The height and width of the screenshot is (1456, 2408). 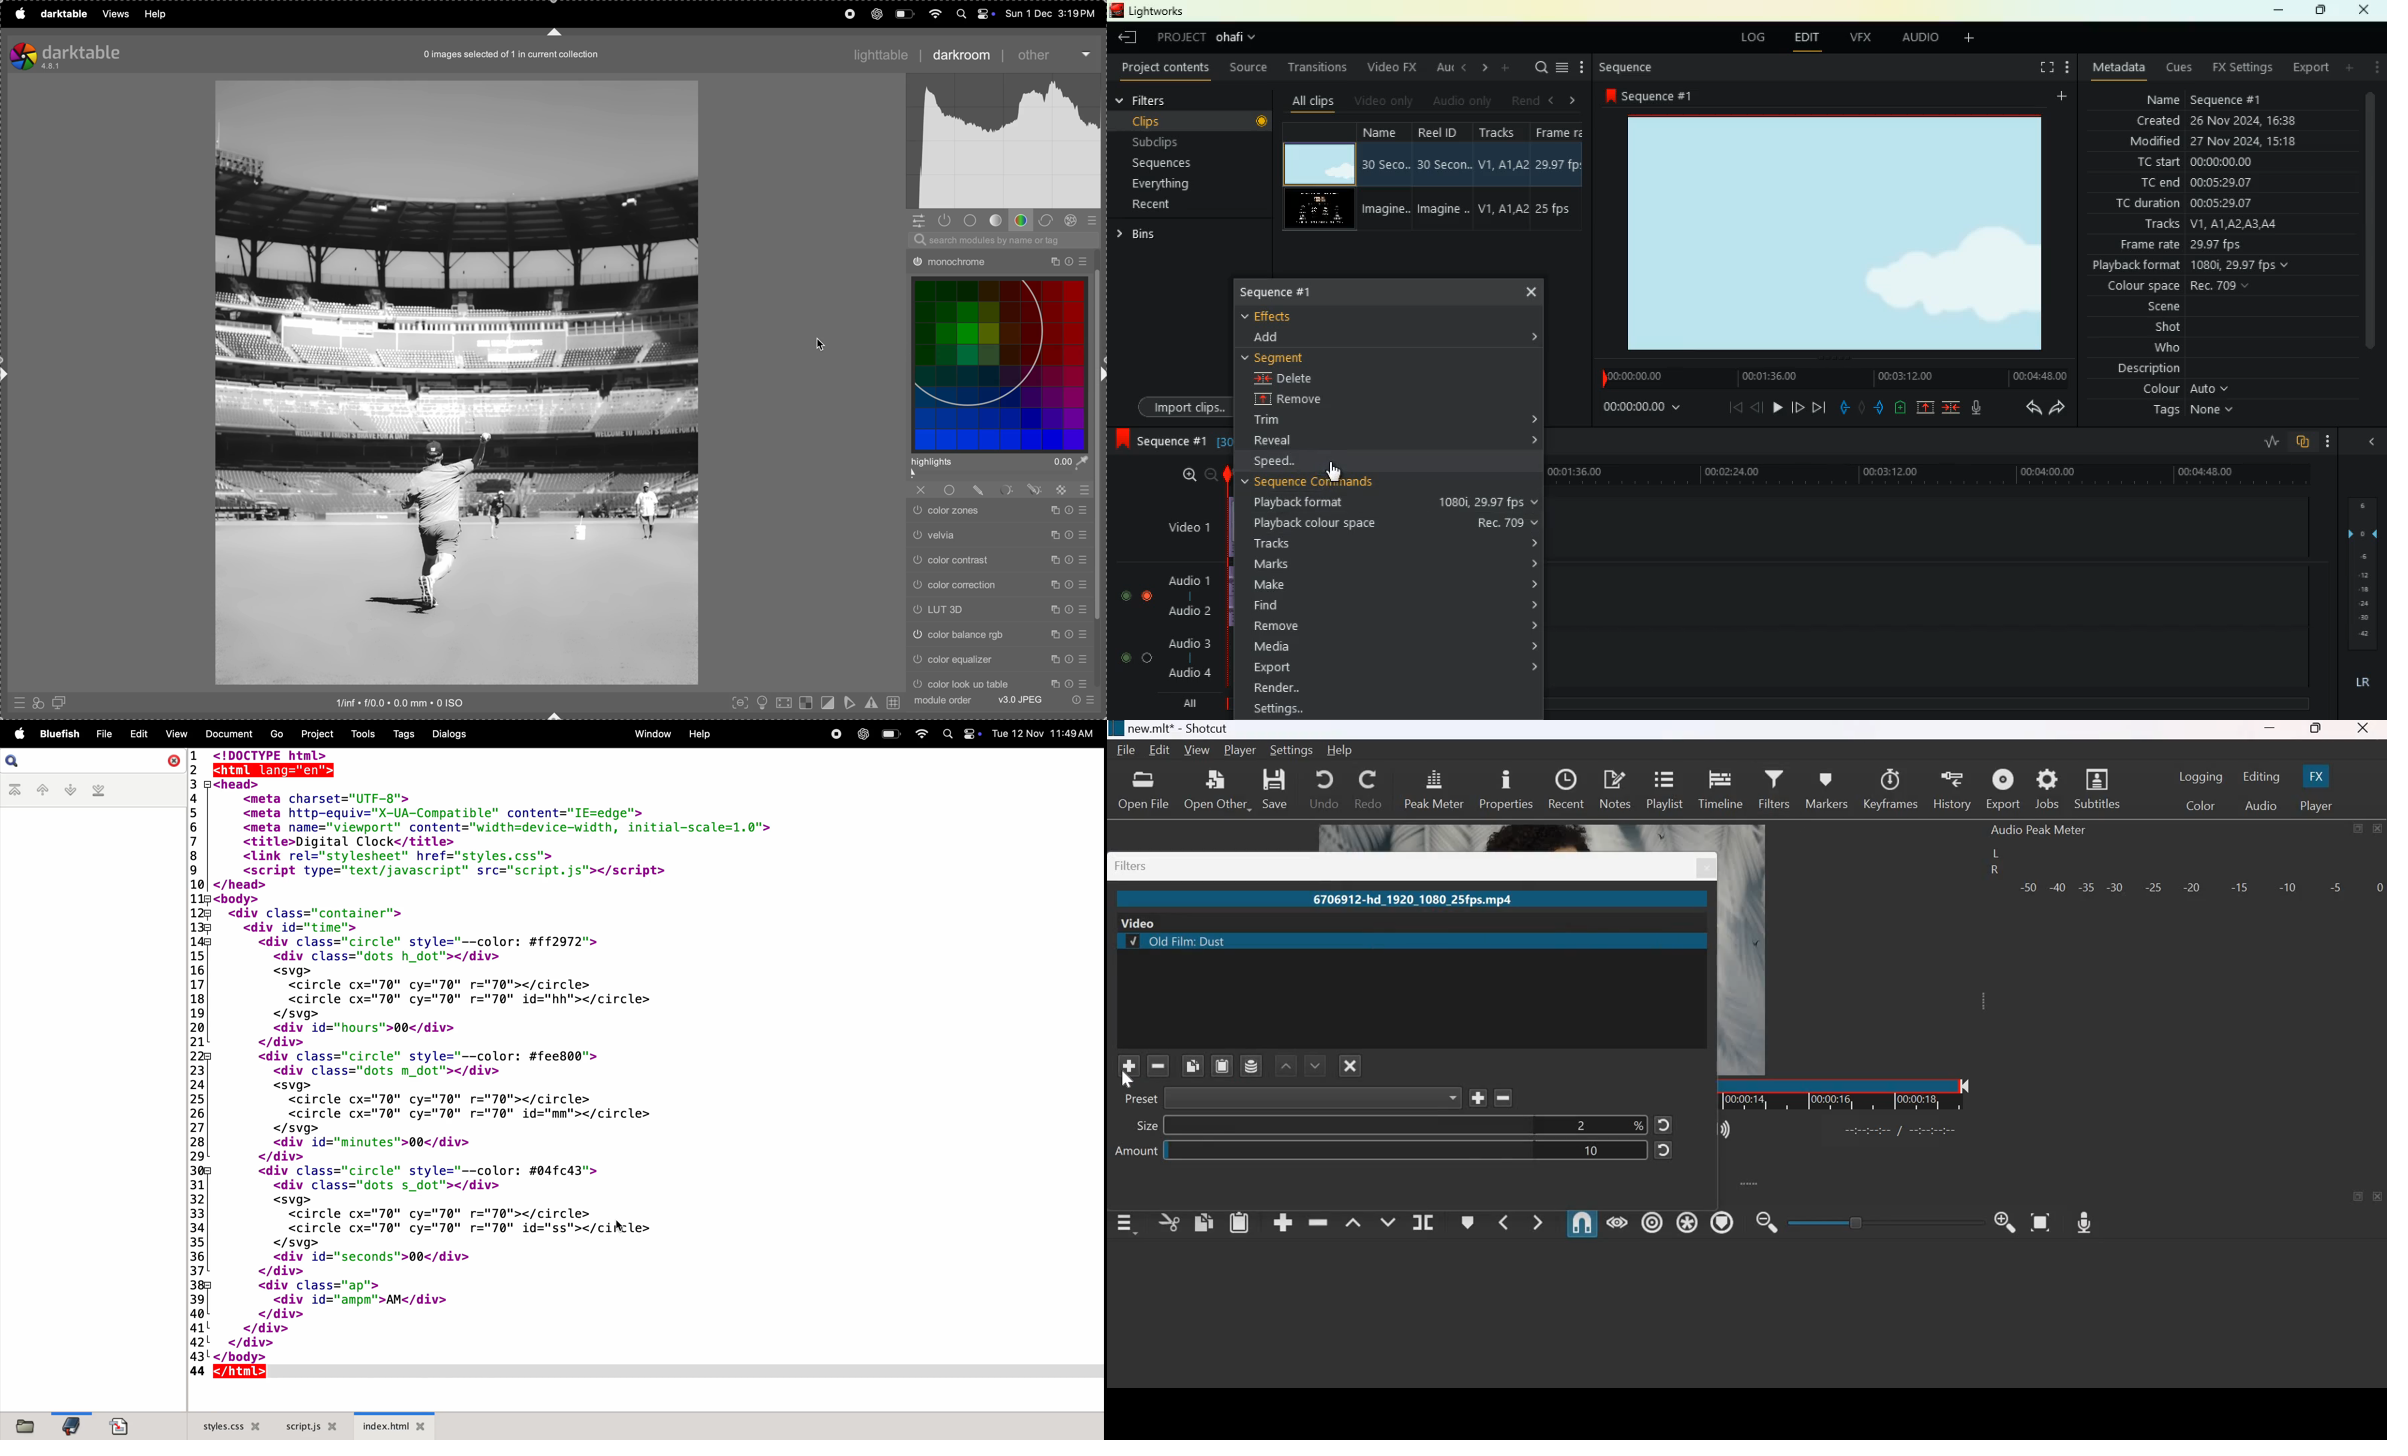 What do you see at coordinates (1768, 1222) in the screenshot?
I see `Zoom Timeline out` at bounding box center [1768, 1222].